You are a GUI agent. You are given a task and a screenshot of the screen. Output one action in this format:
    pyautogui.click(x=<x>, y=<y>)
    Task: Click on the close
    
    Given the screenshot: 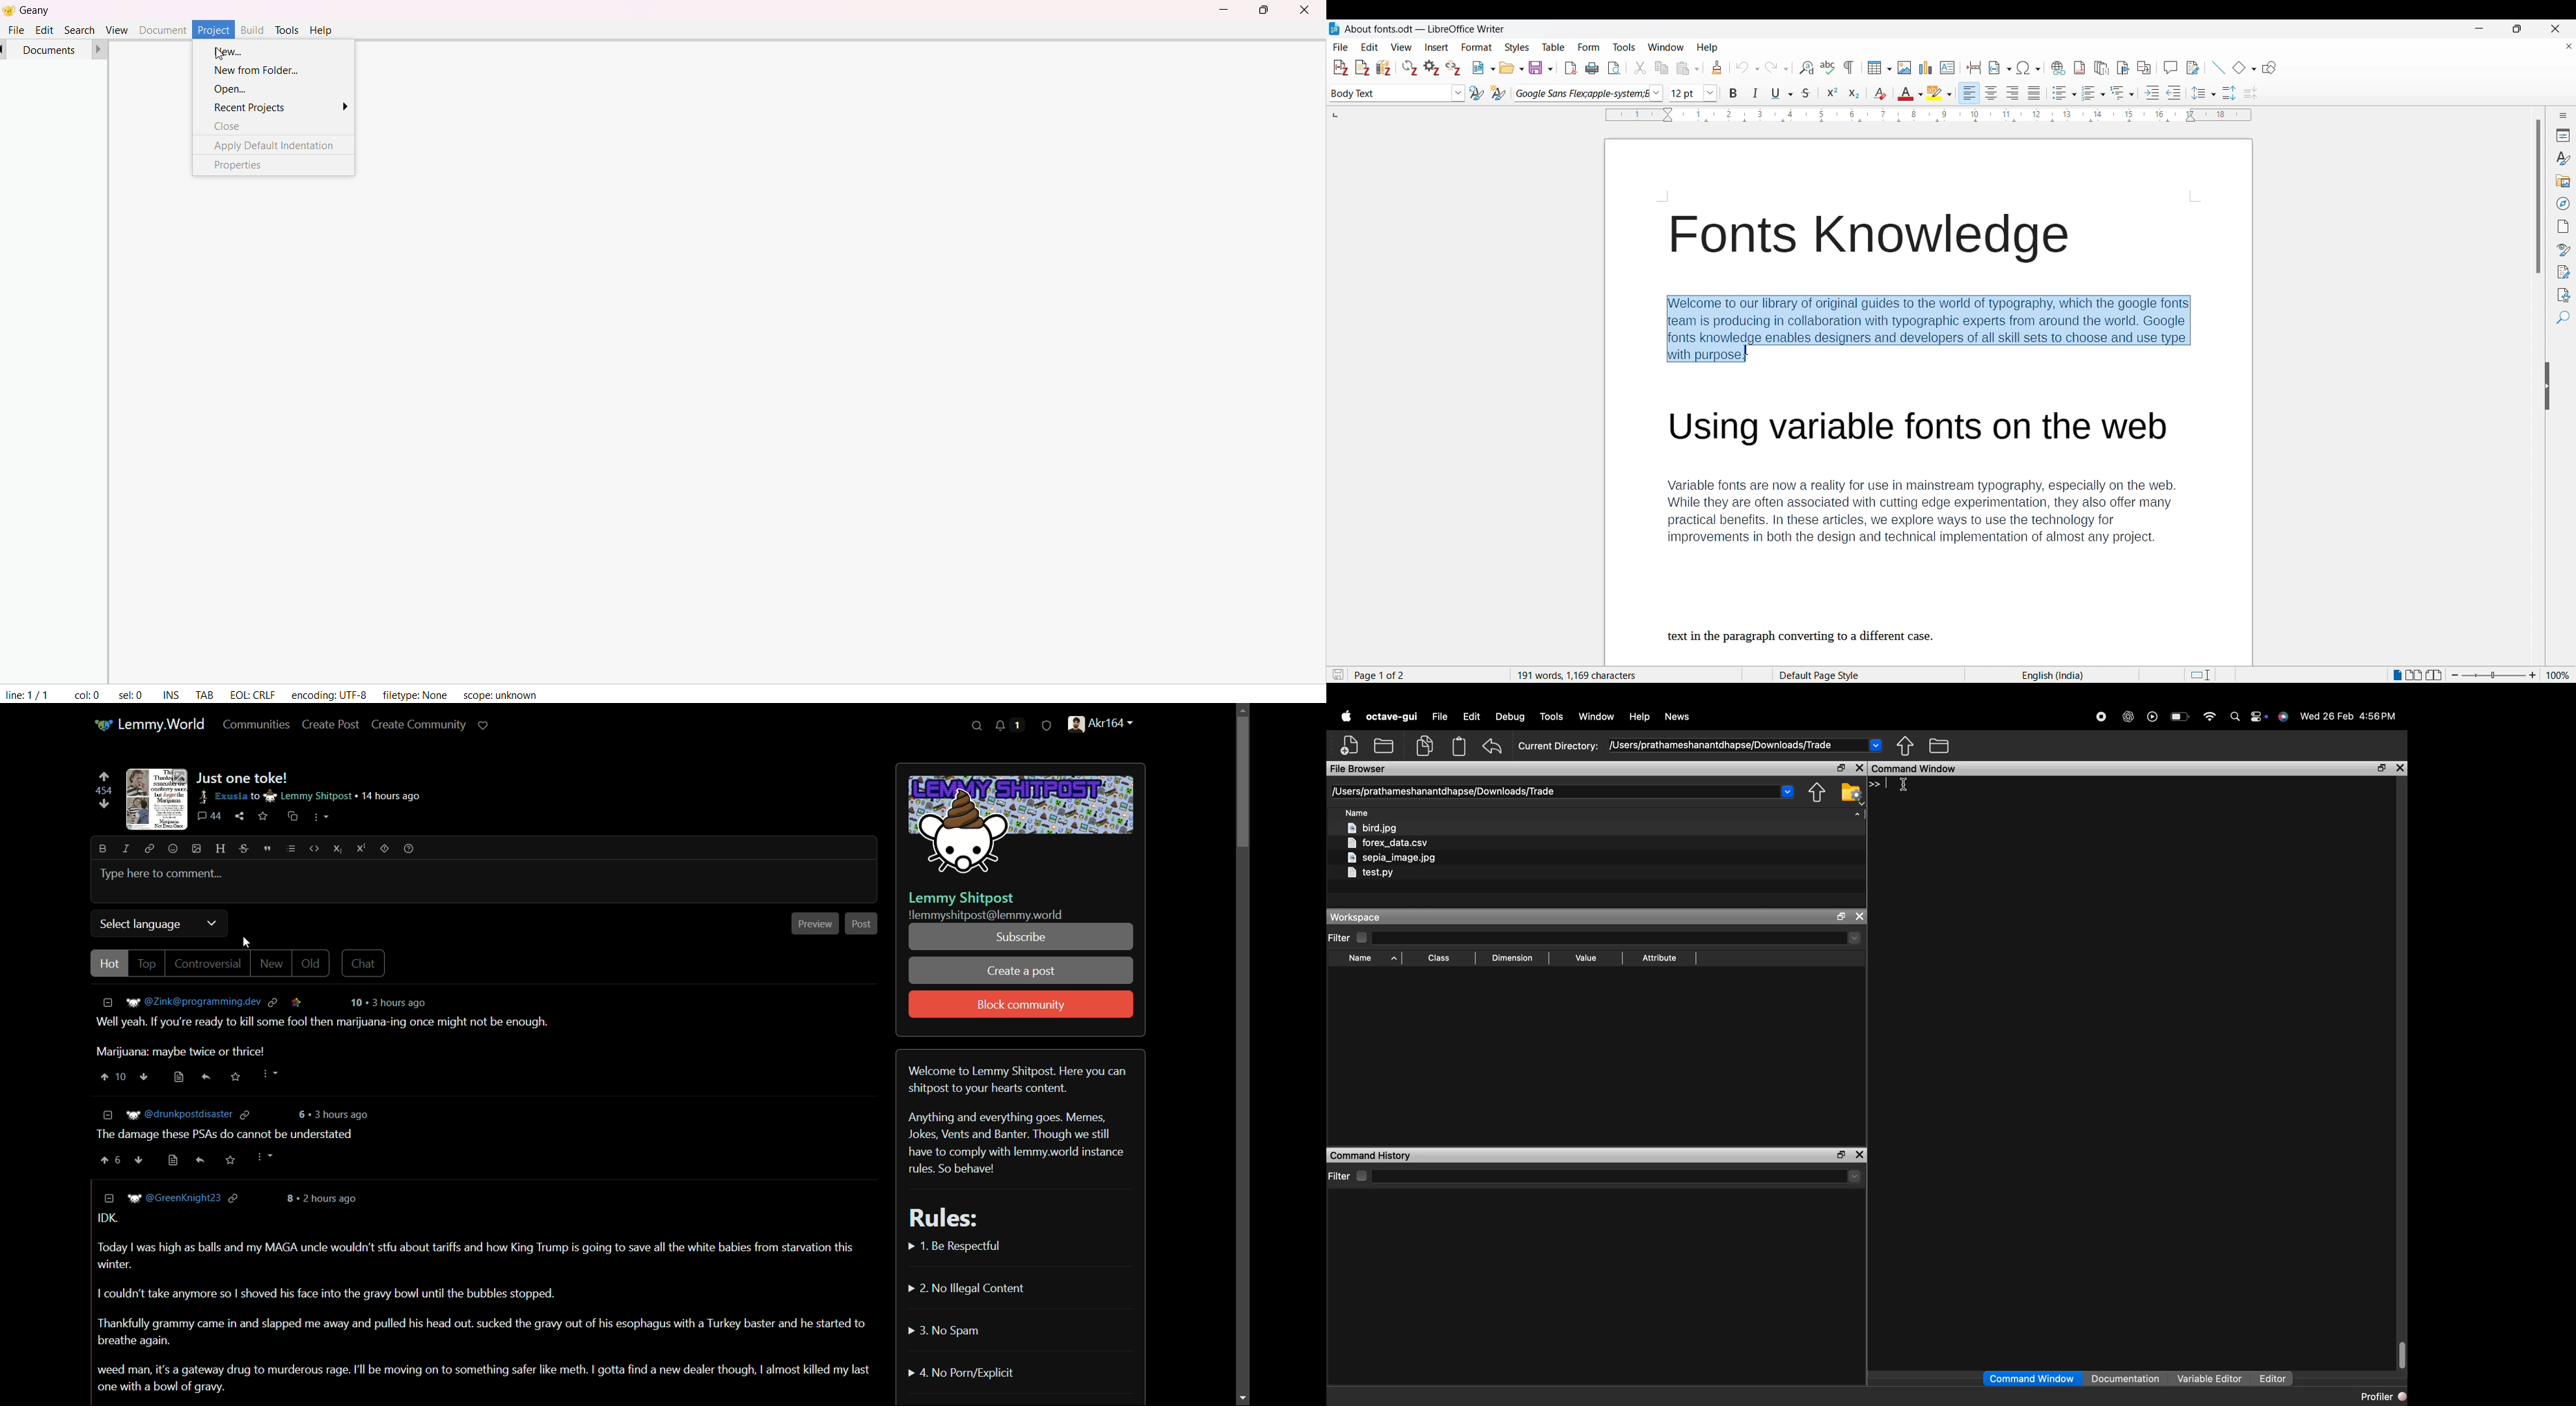 What is the action you would take?
    pyautogui.click(x=1859, y=917)
    